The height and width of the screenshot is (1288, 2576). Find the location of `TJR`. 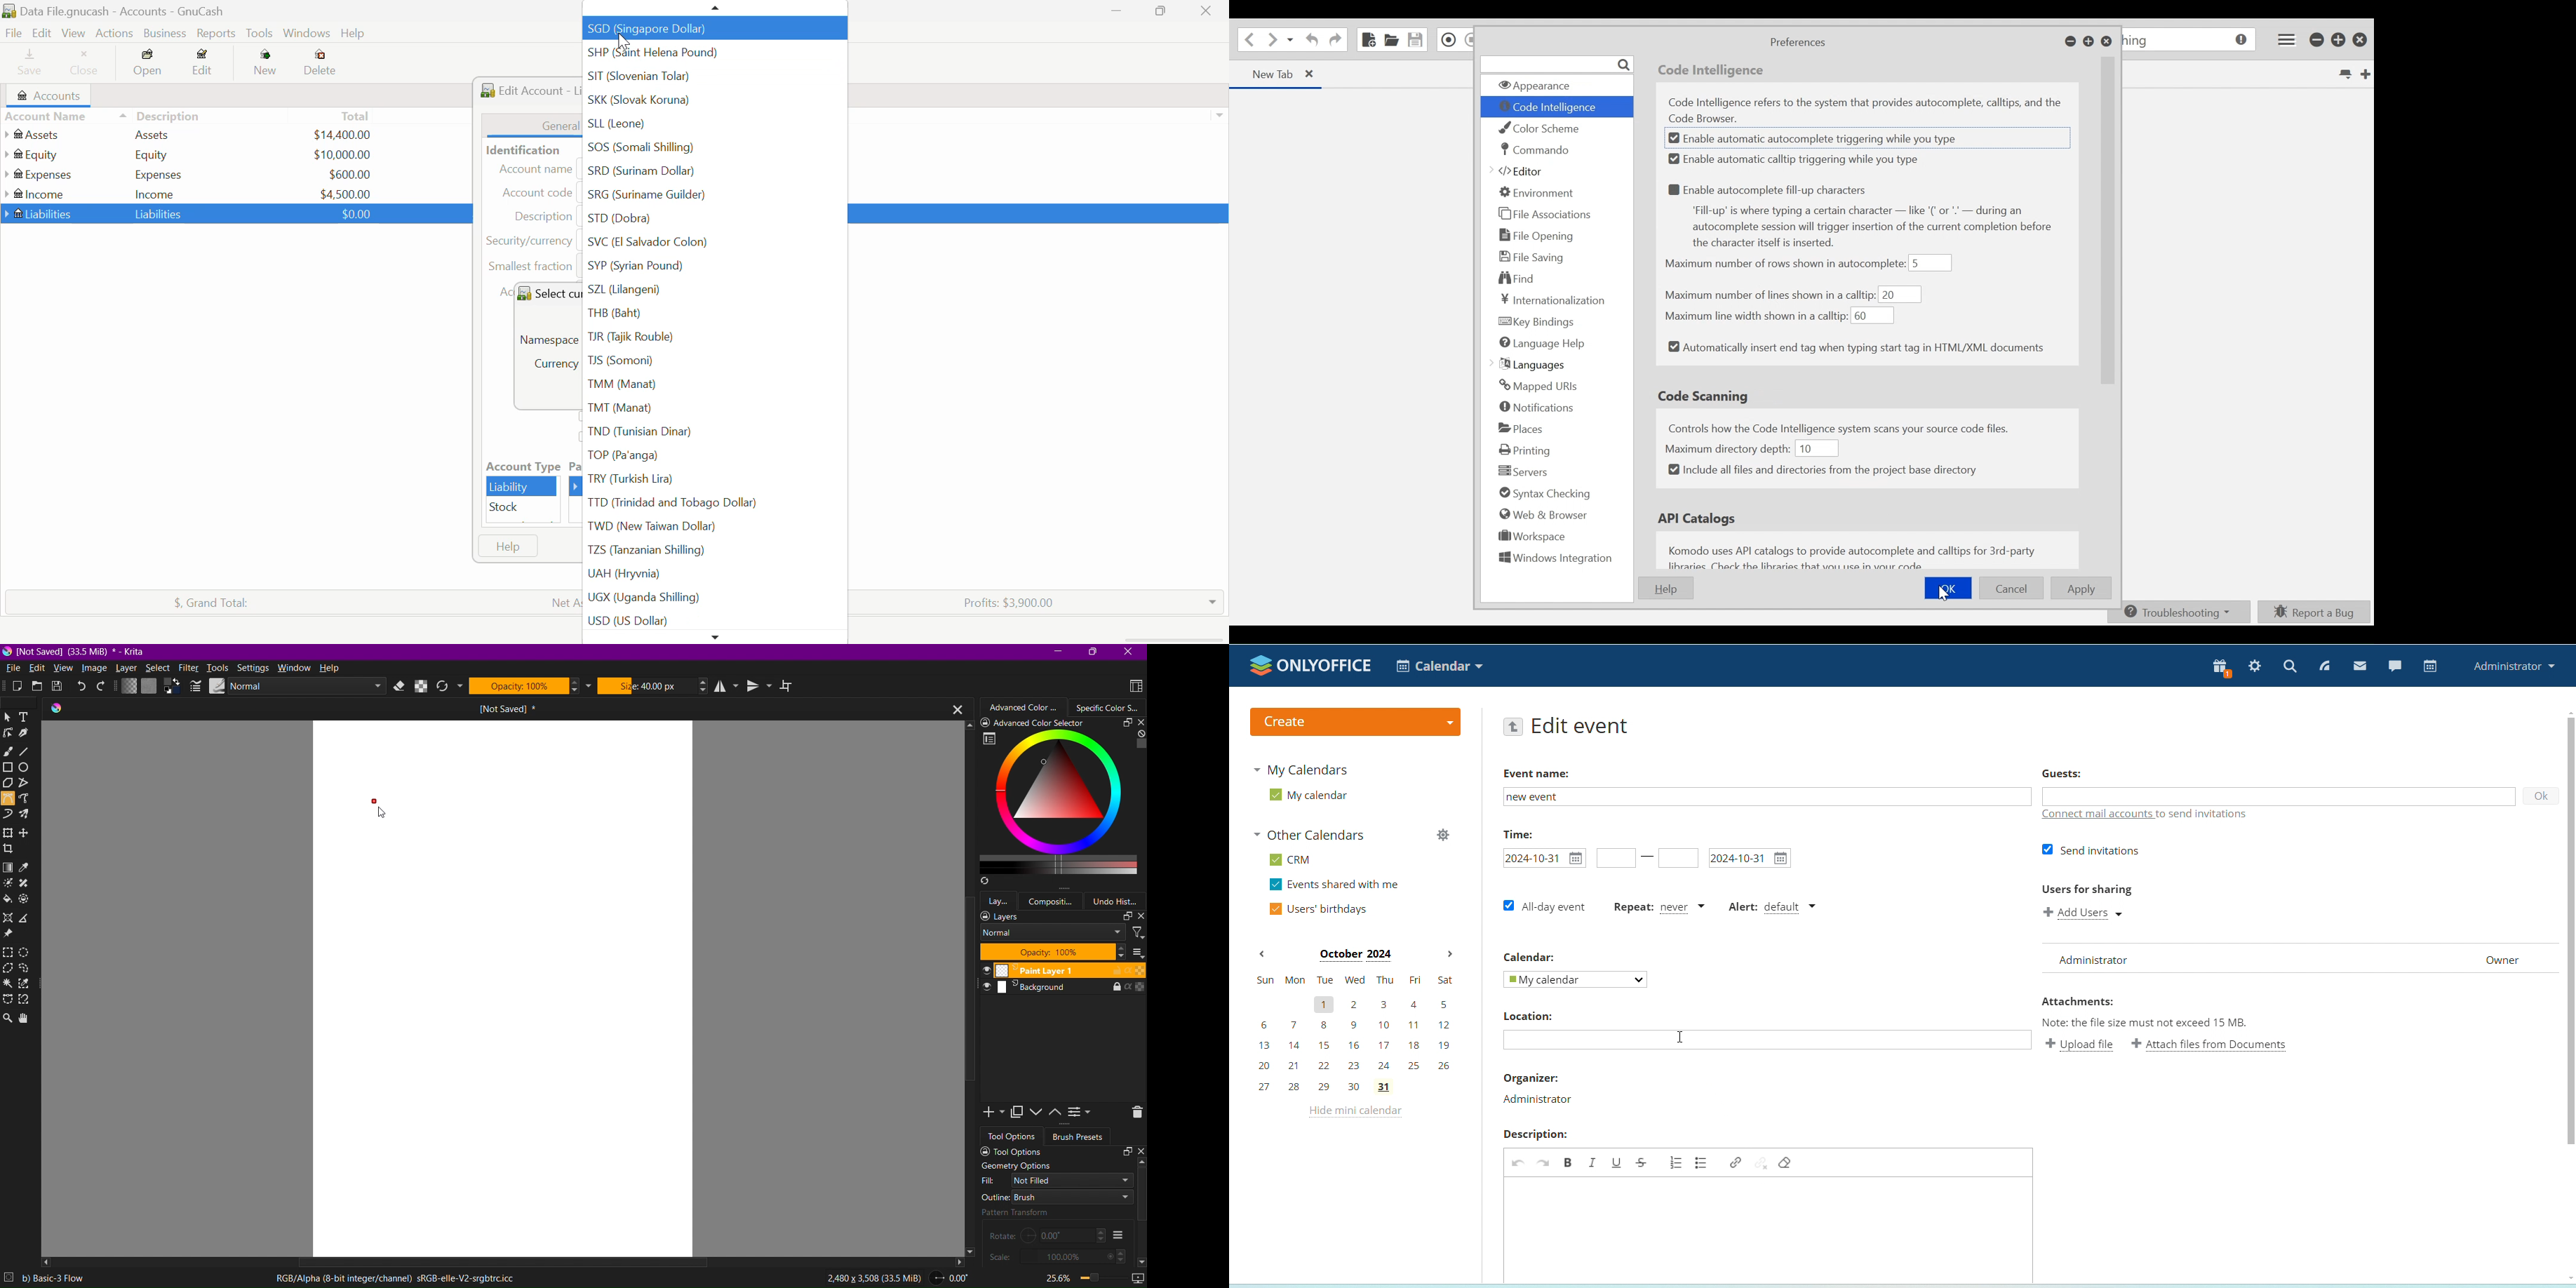

TJR is located at coordinates (713, 337).